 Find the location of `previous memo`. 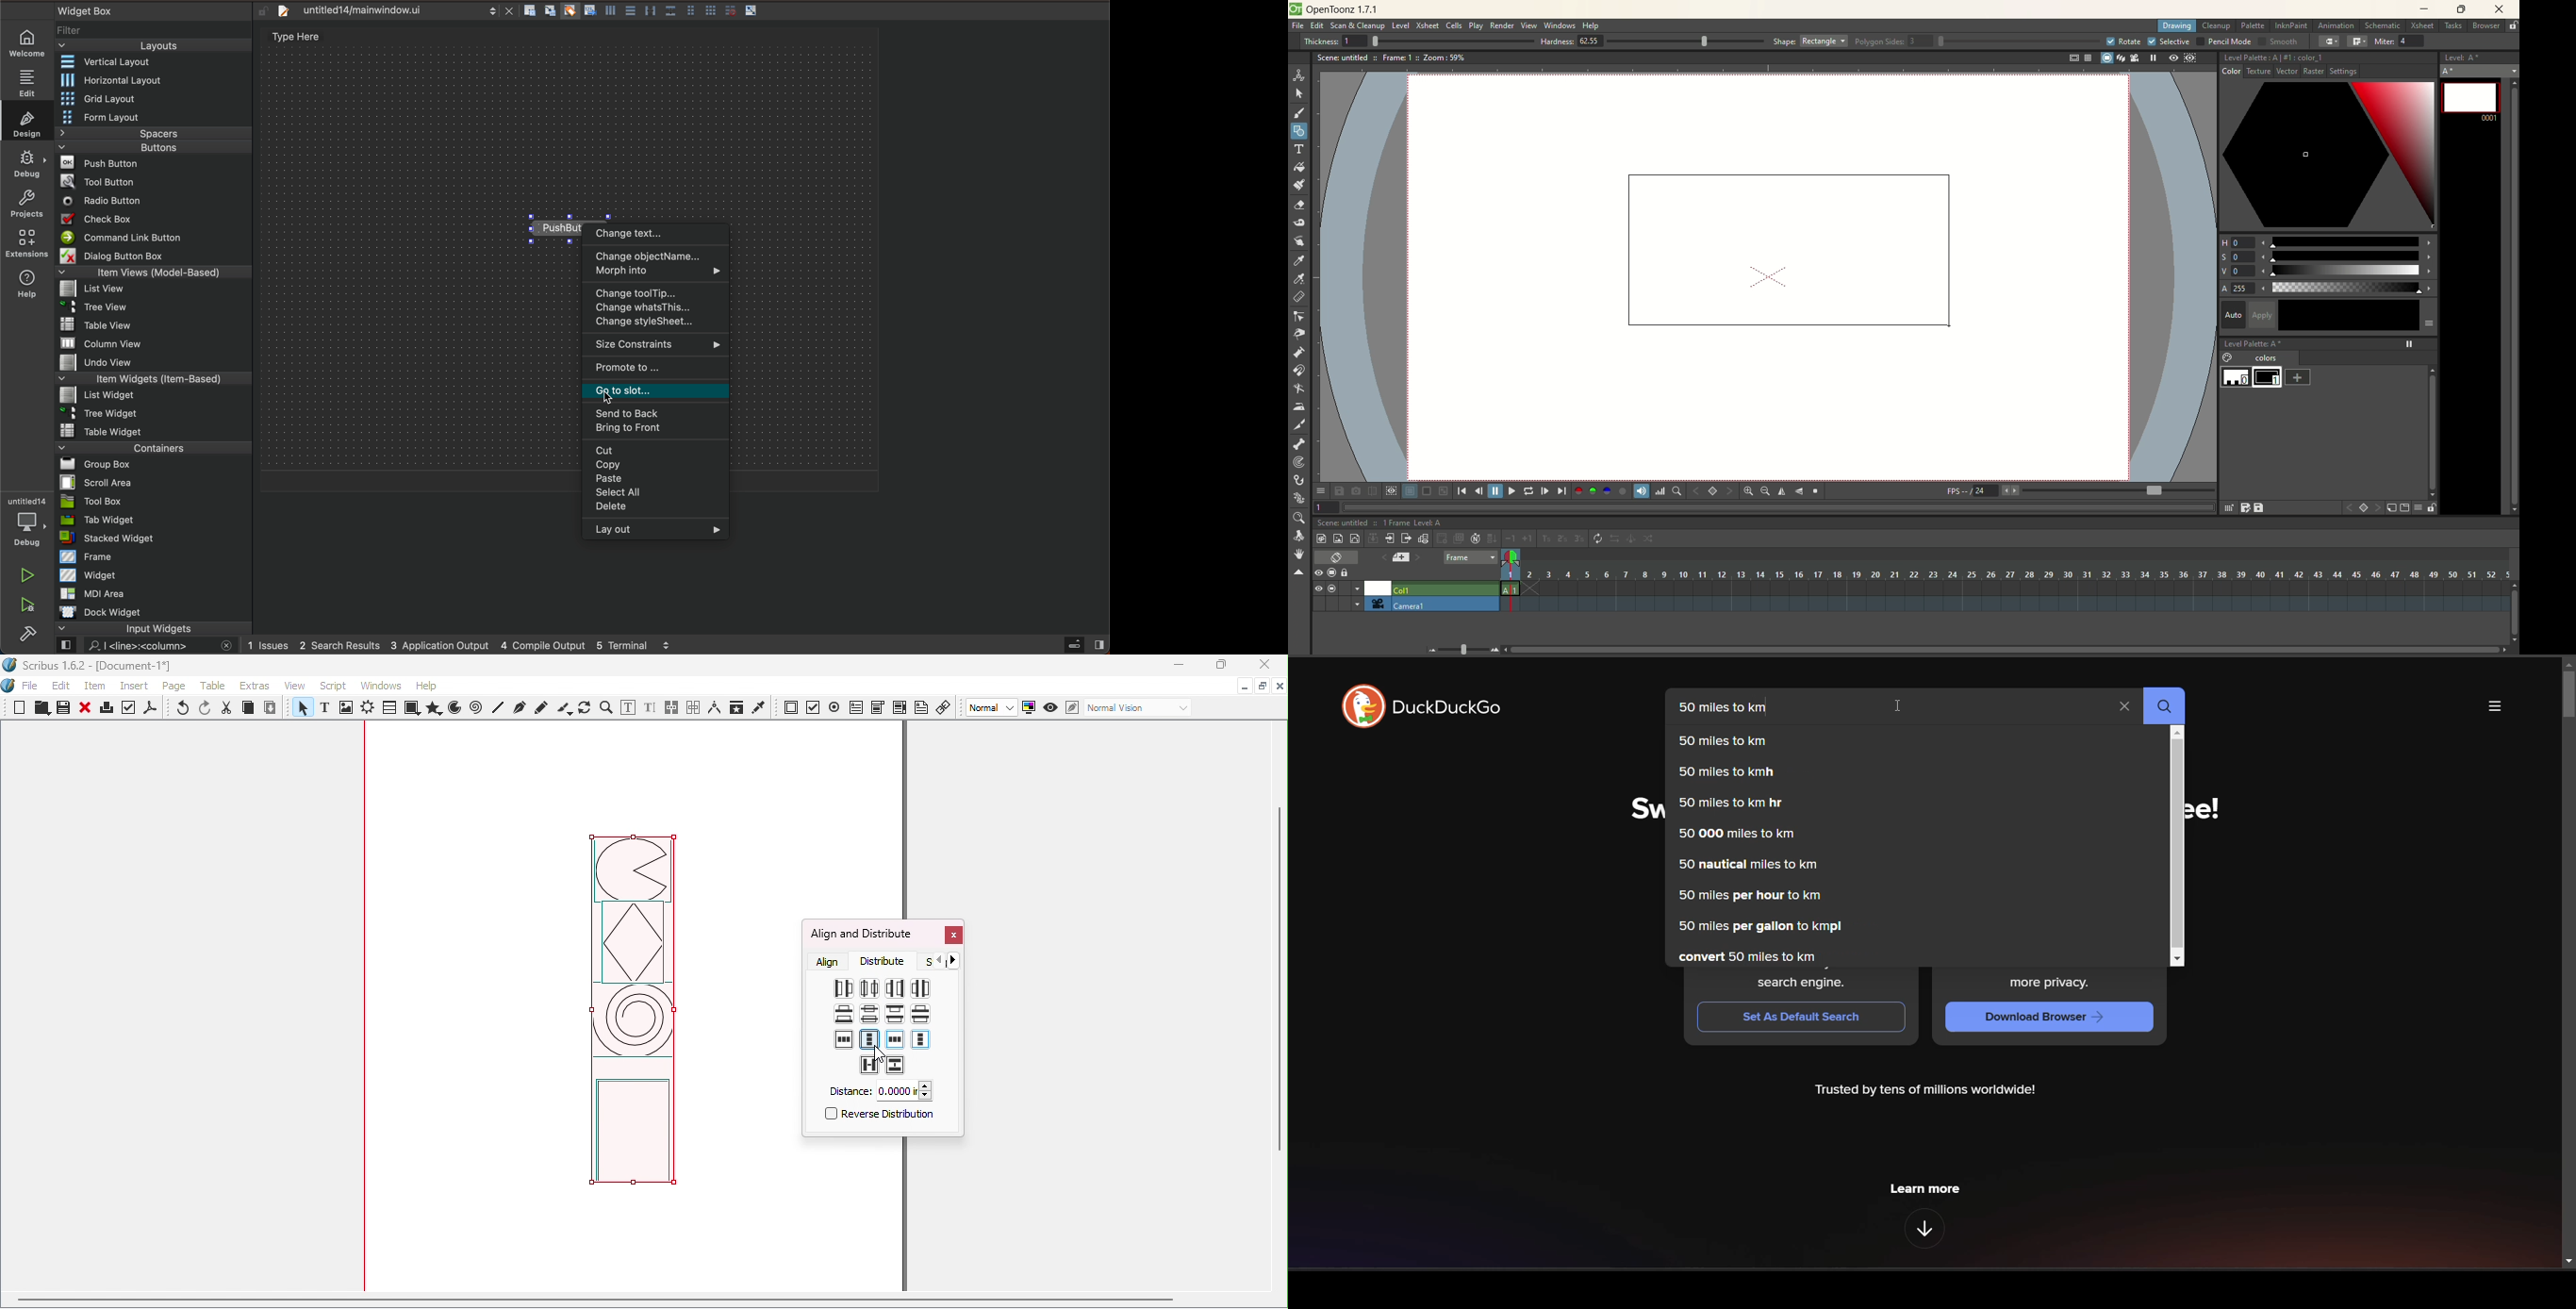

previous memo is located at coordinates (1381, 556).